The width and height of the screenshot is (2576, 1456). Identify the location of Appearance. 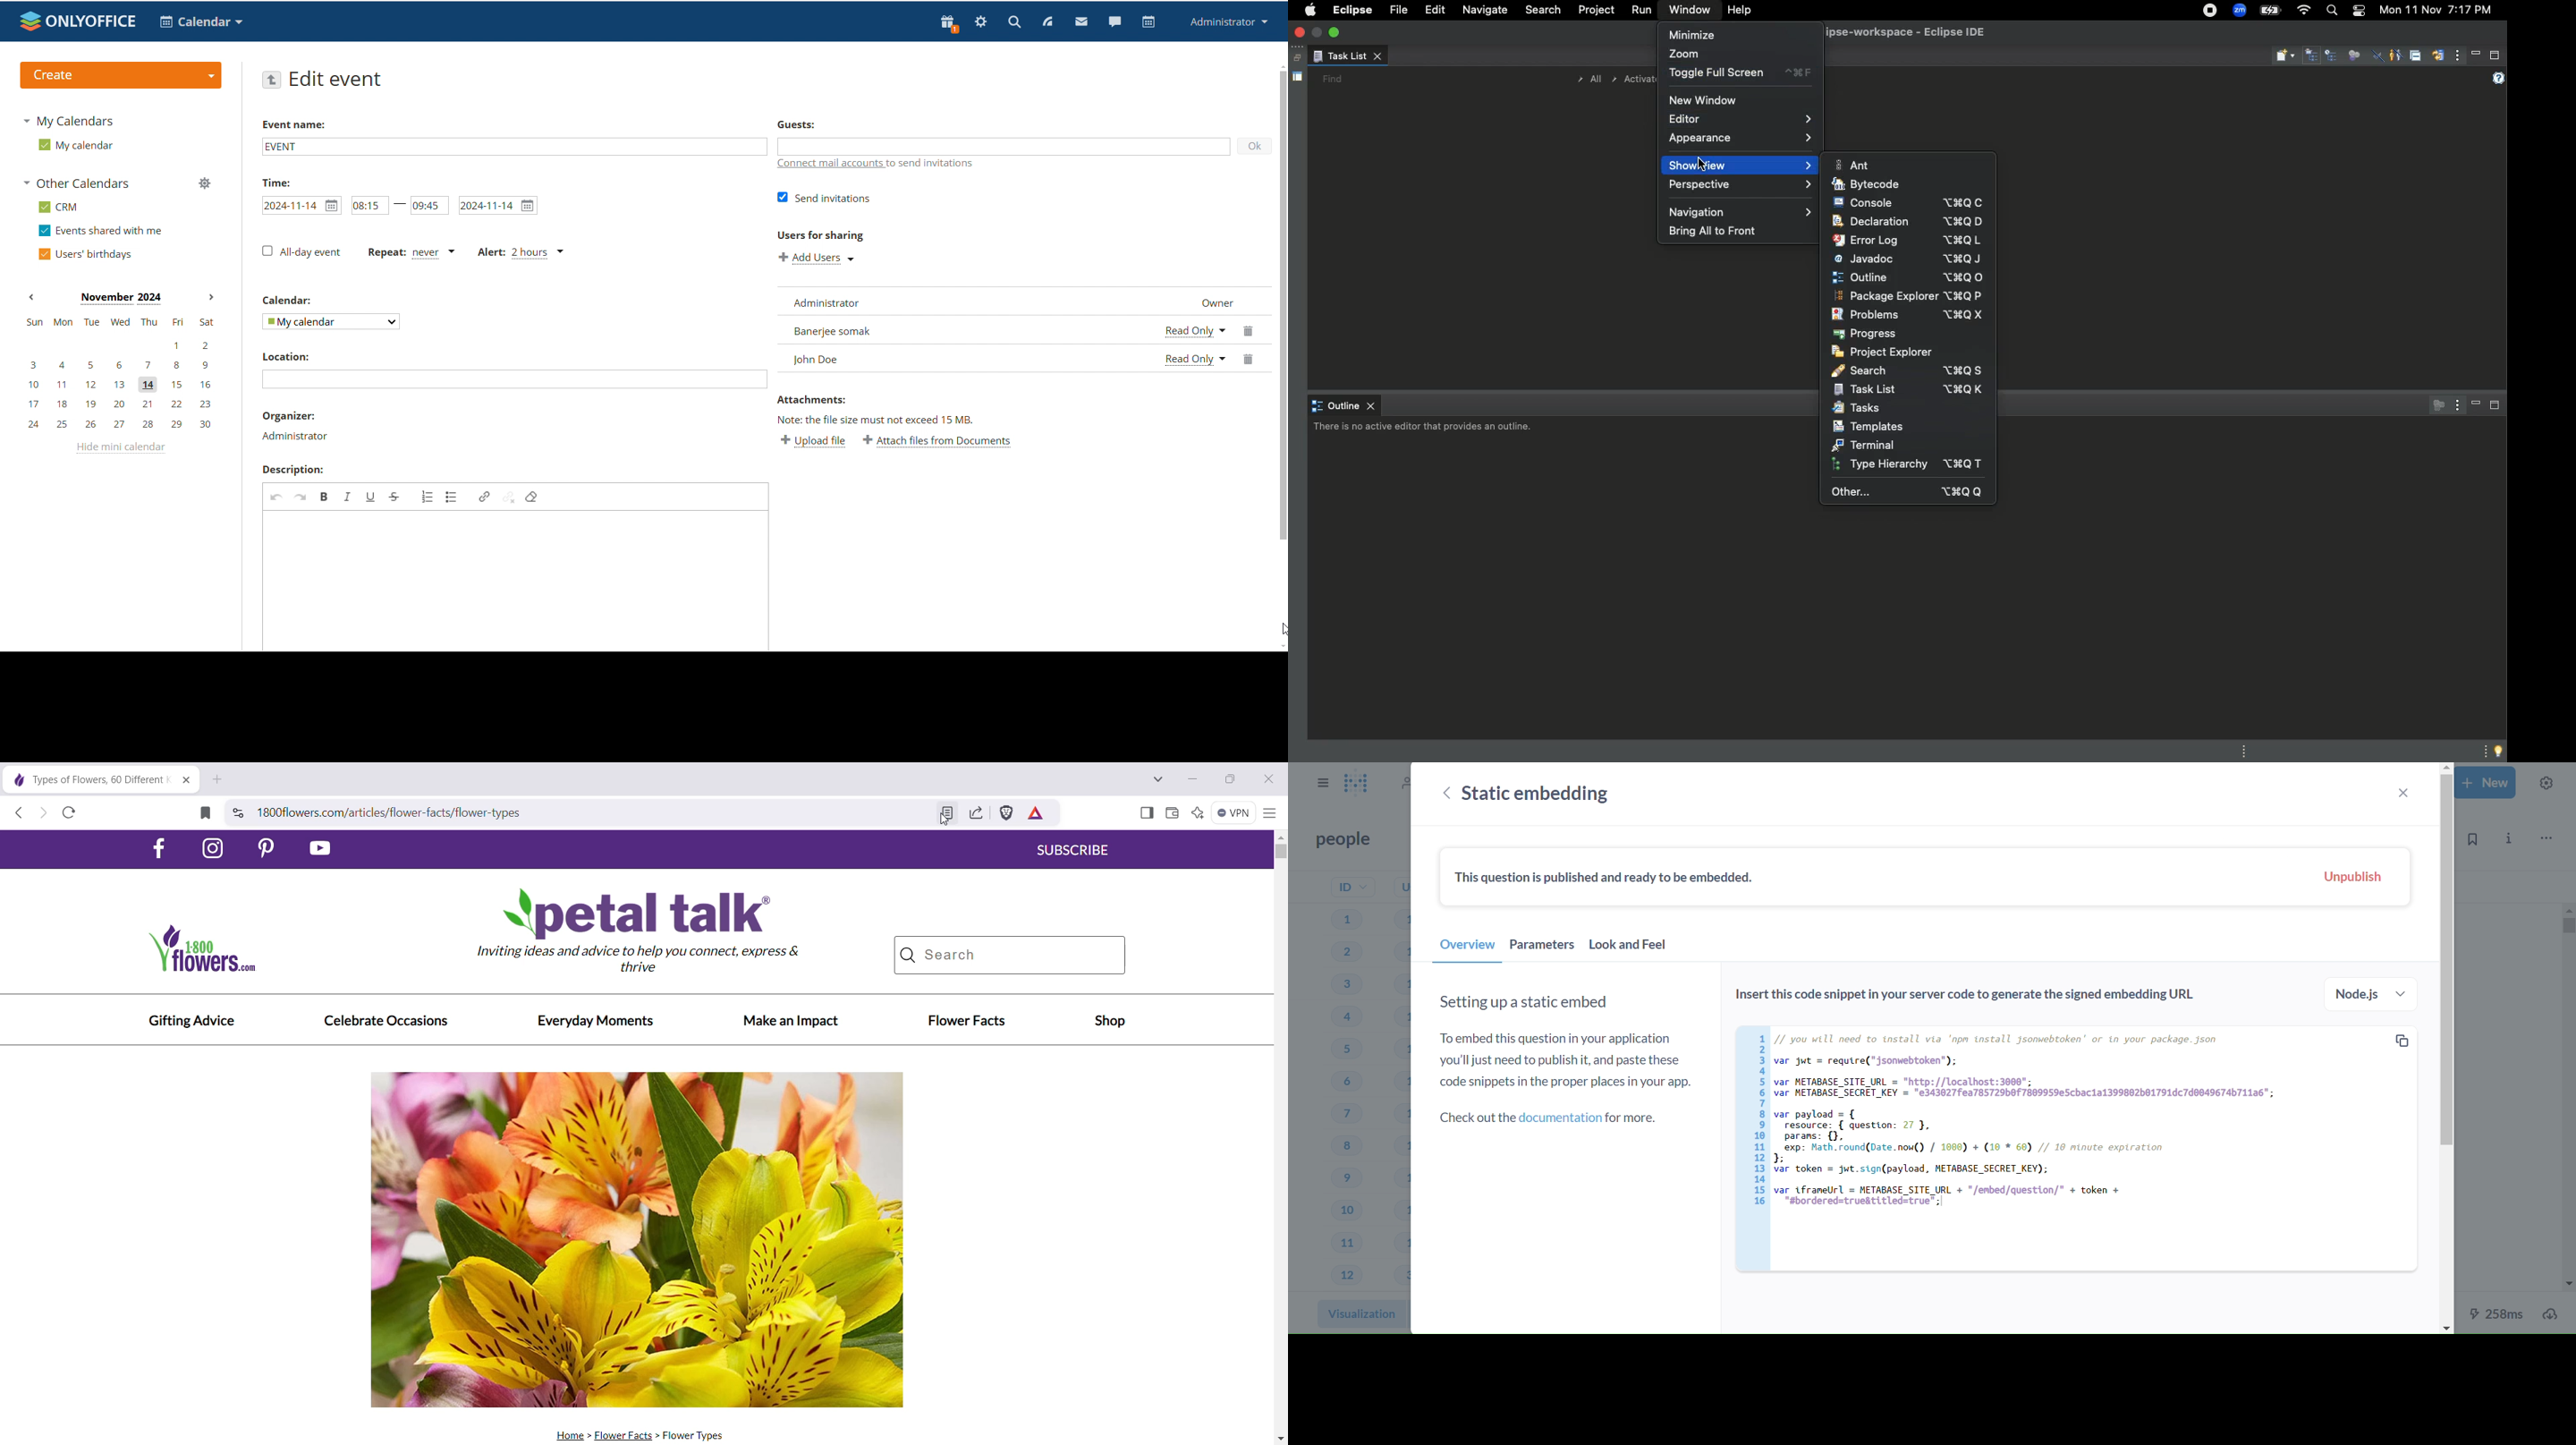
(1741, 139).